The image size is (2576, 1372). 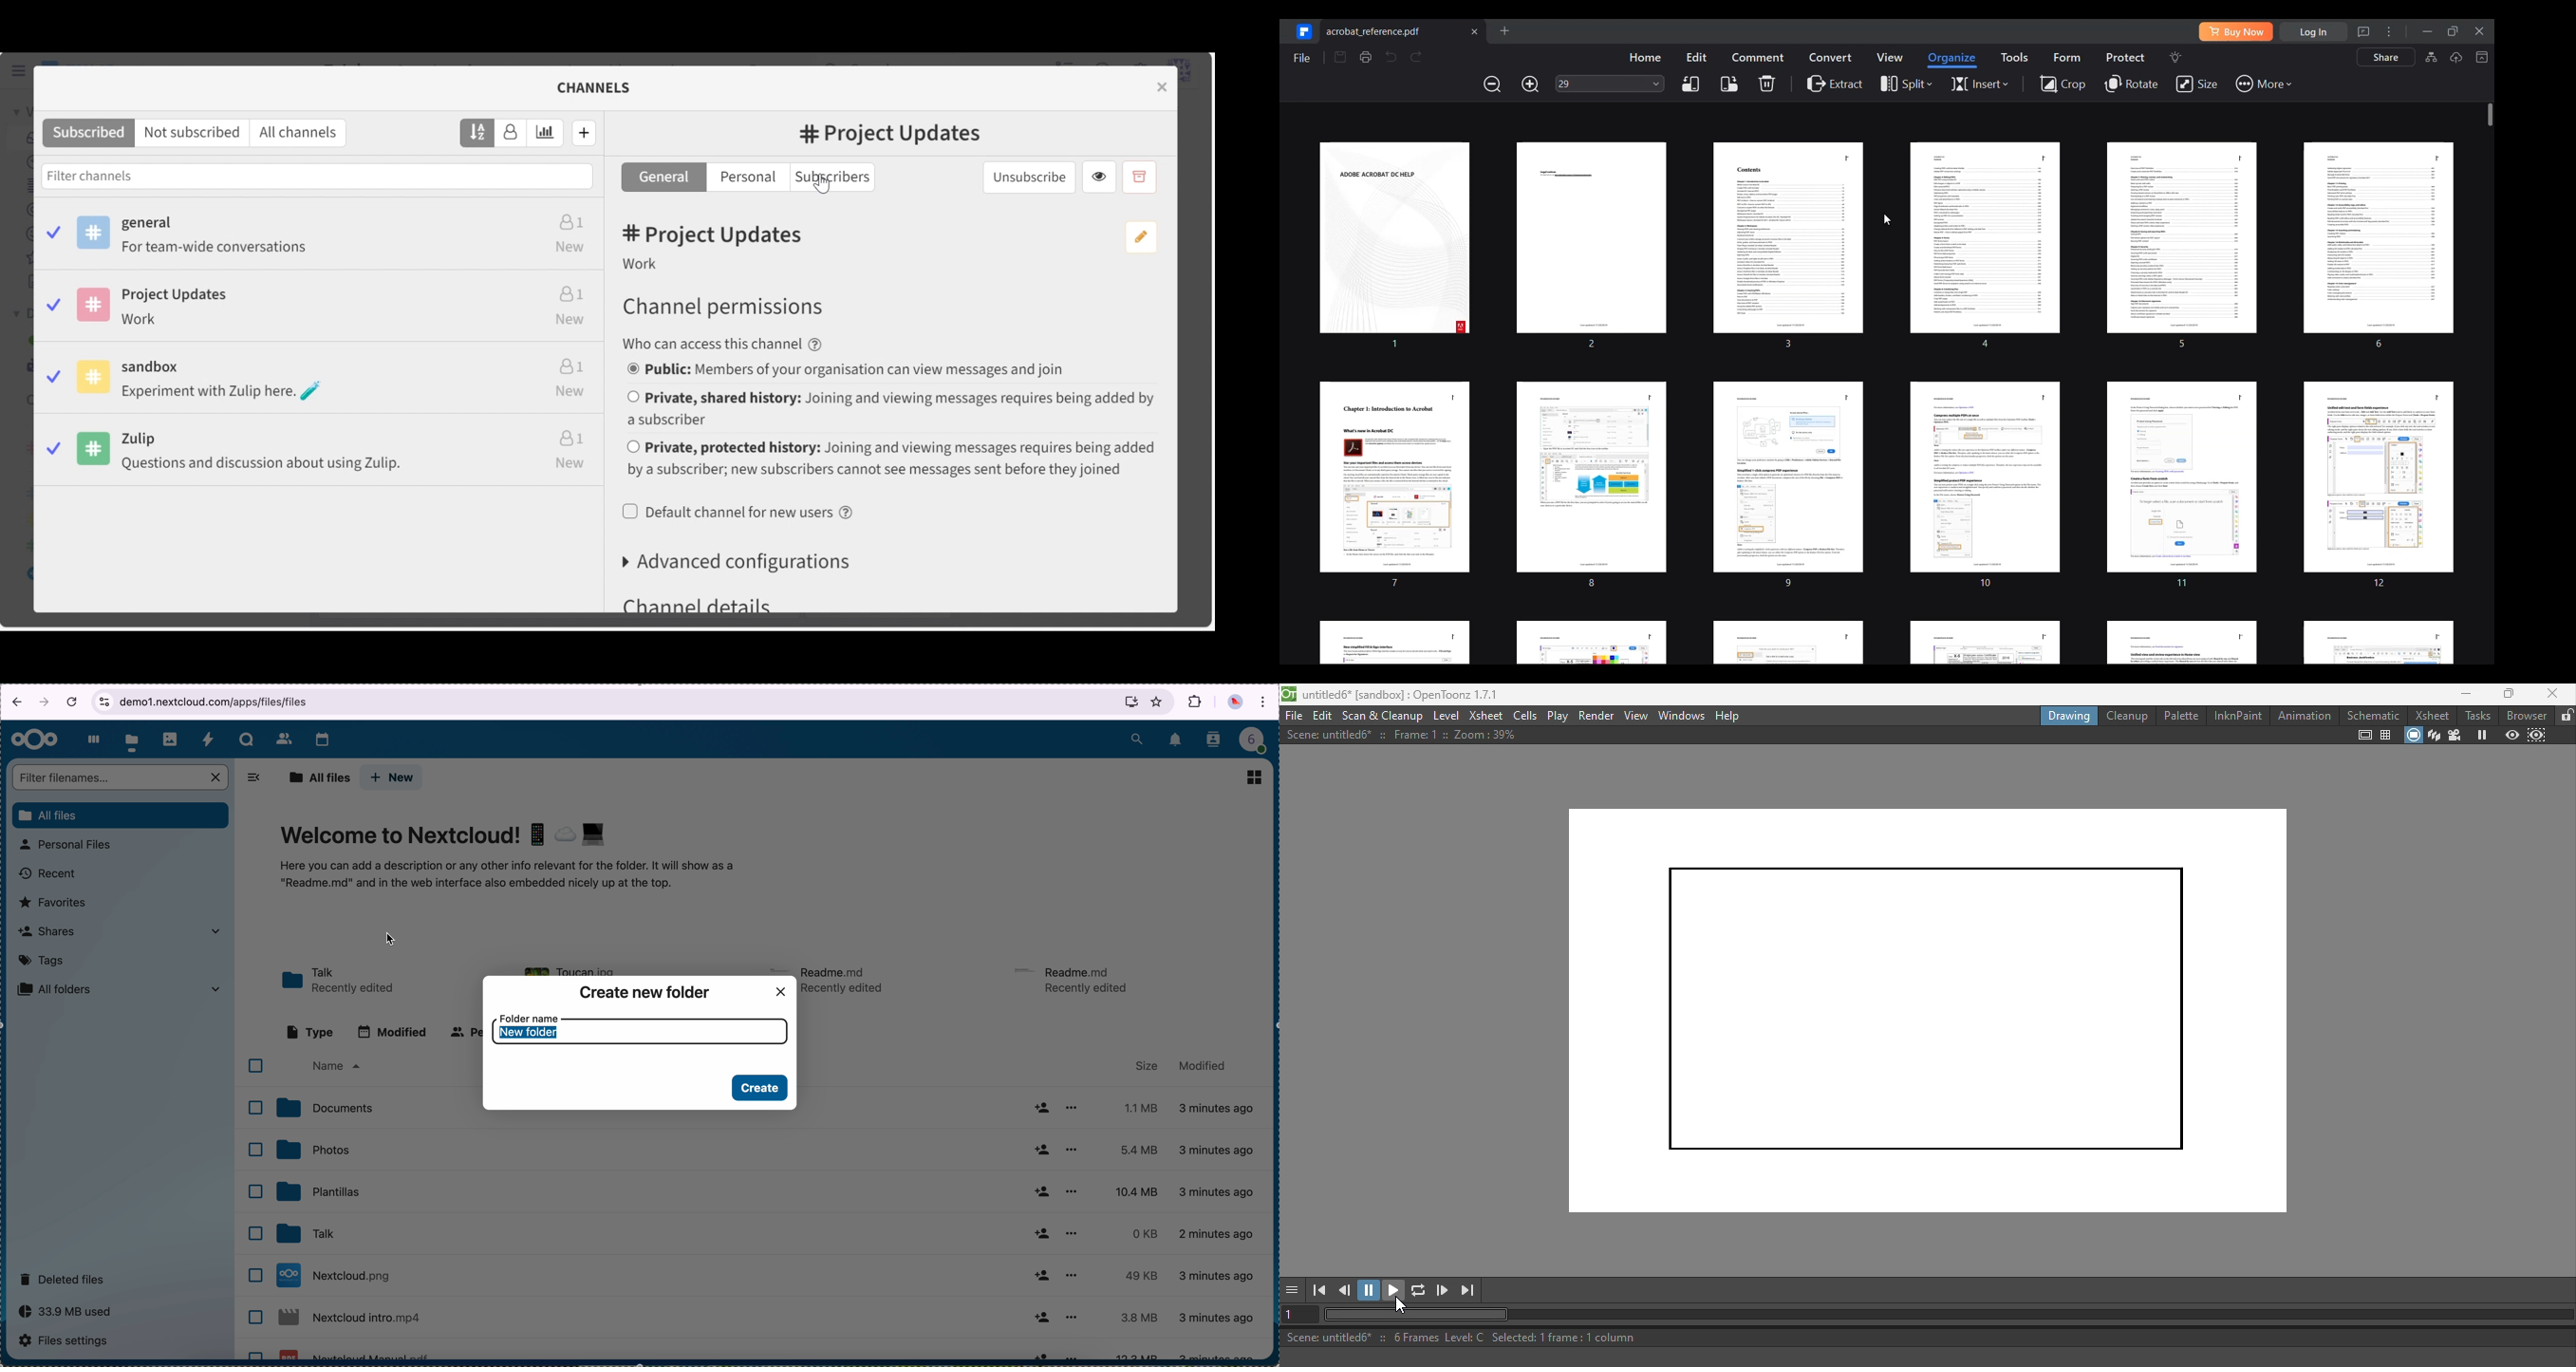 What do you see at coordinates (578, 968) in the screenshot?
I see `toucan file` at bounding box center [578, 968].